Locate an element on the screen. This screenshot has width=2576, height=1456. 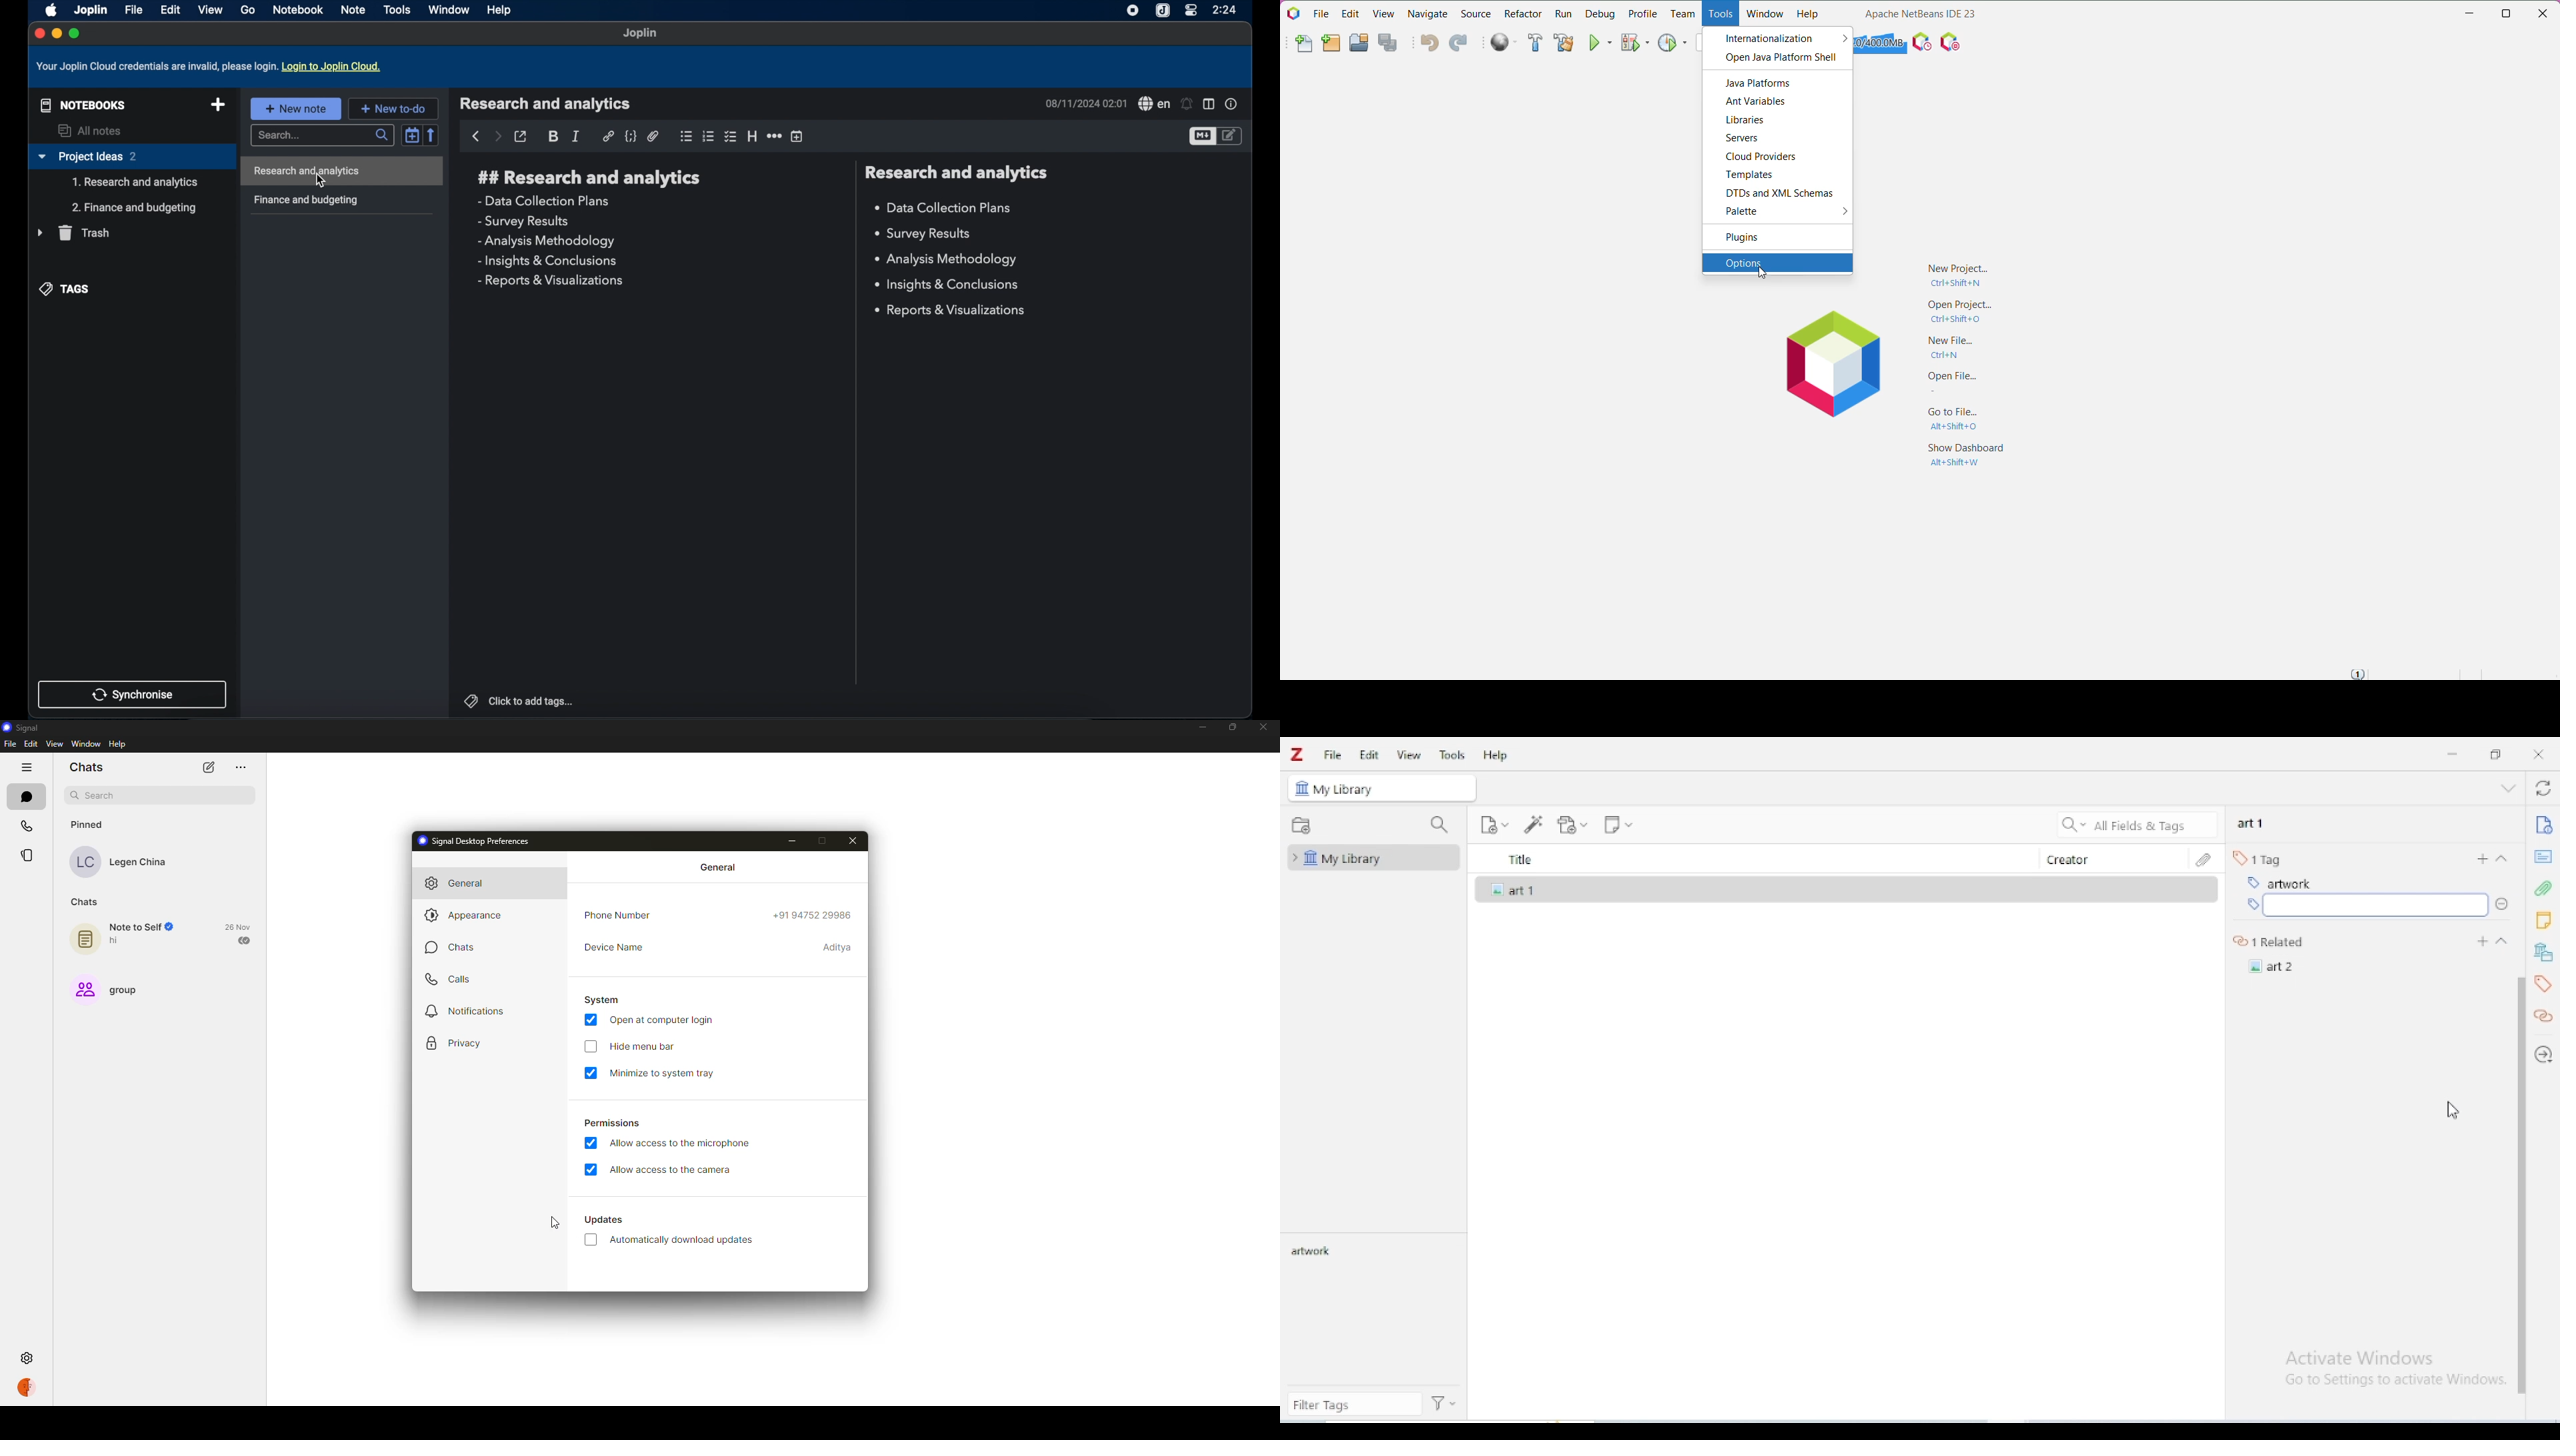
search bar is located at coordinates (321, 136).